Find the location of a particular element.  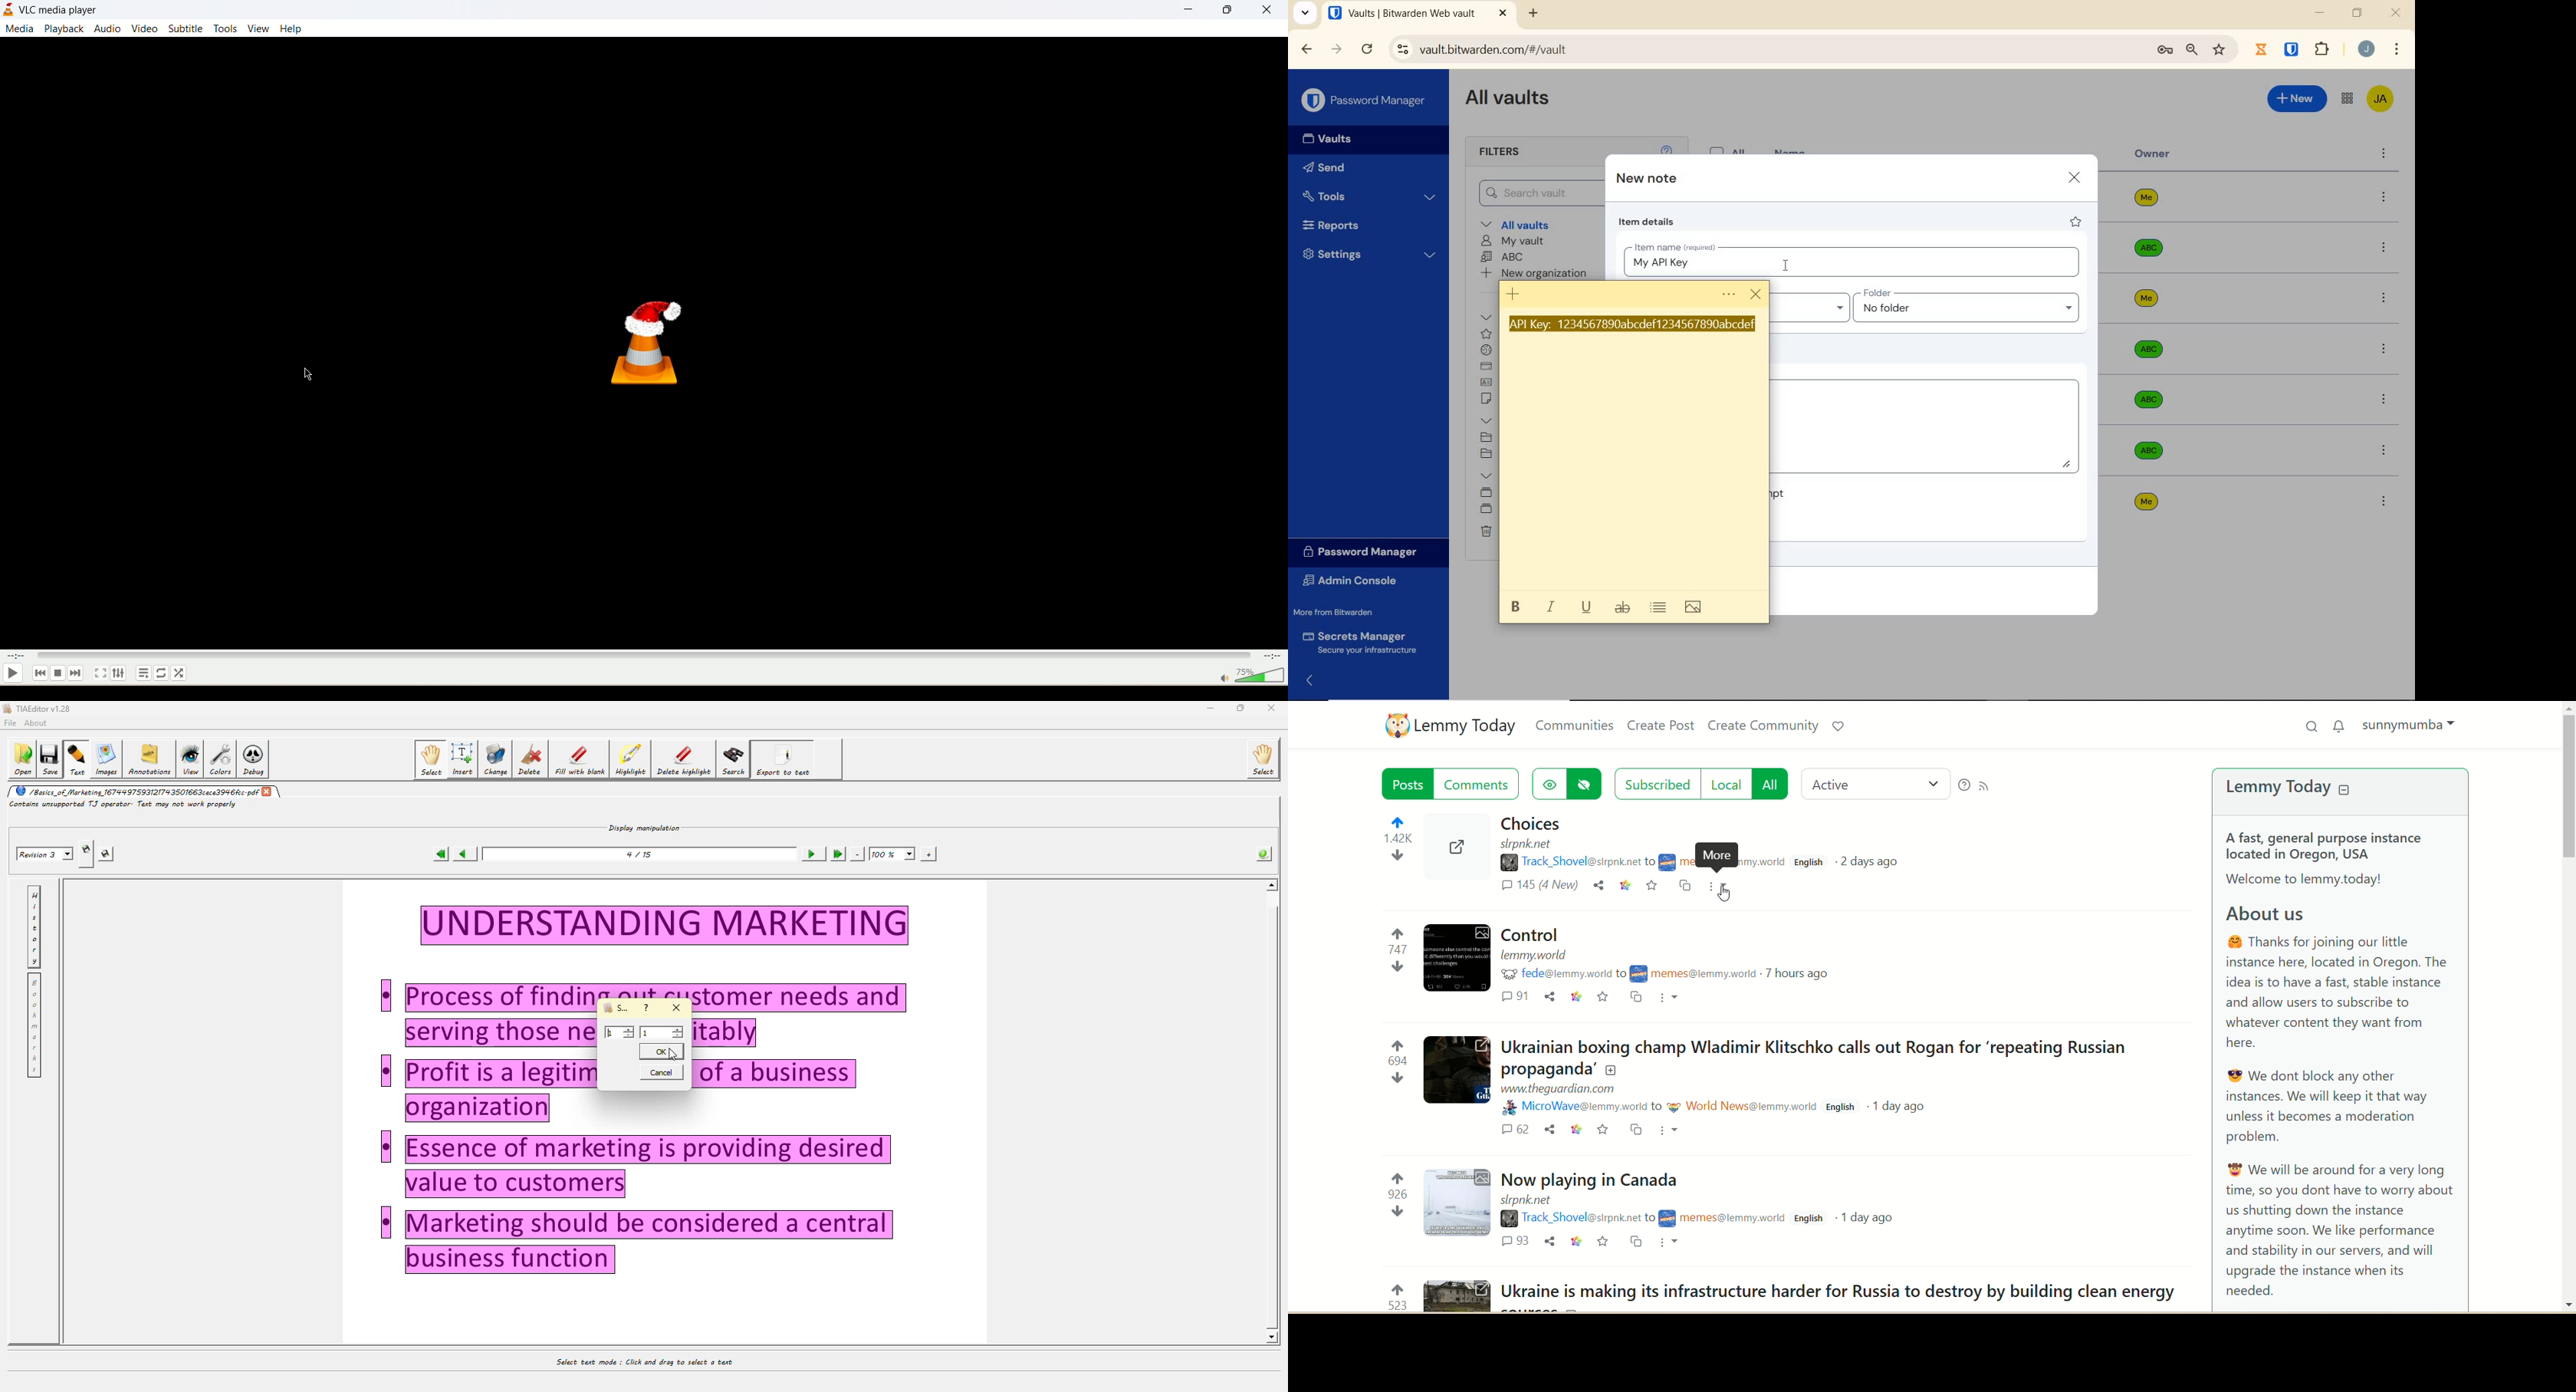

Account is located at coordinates (2367, 50).